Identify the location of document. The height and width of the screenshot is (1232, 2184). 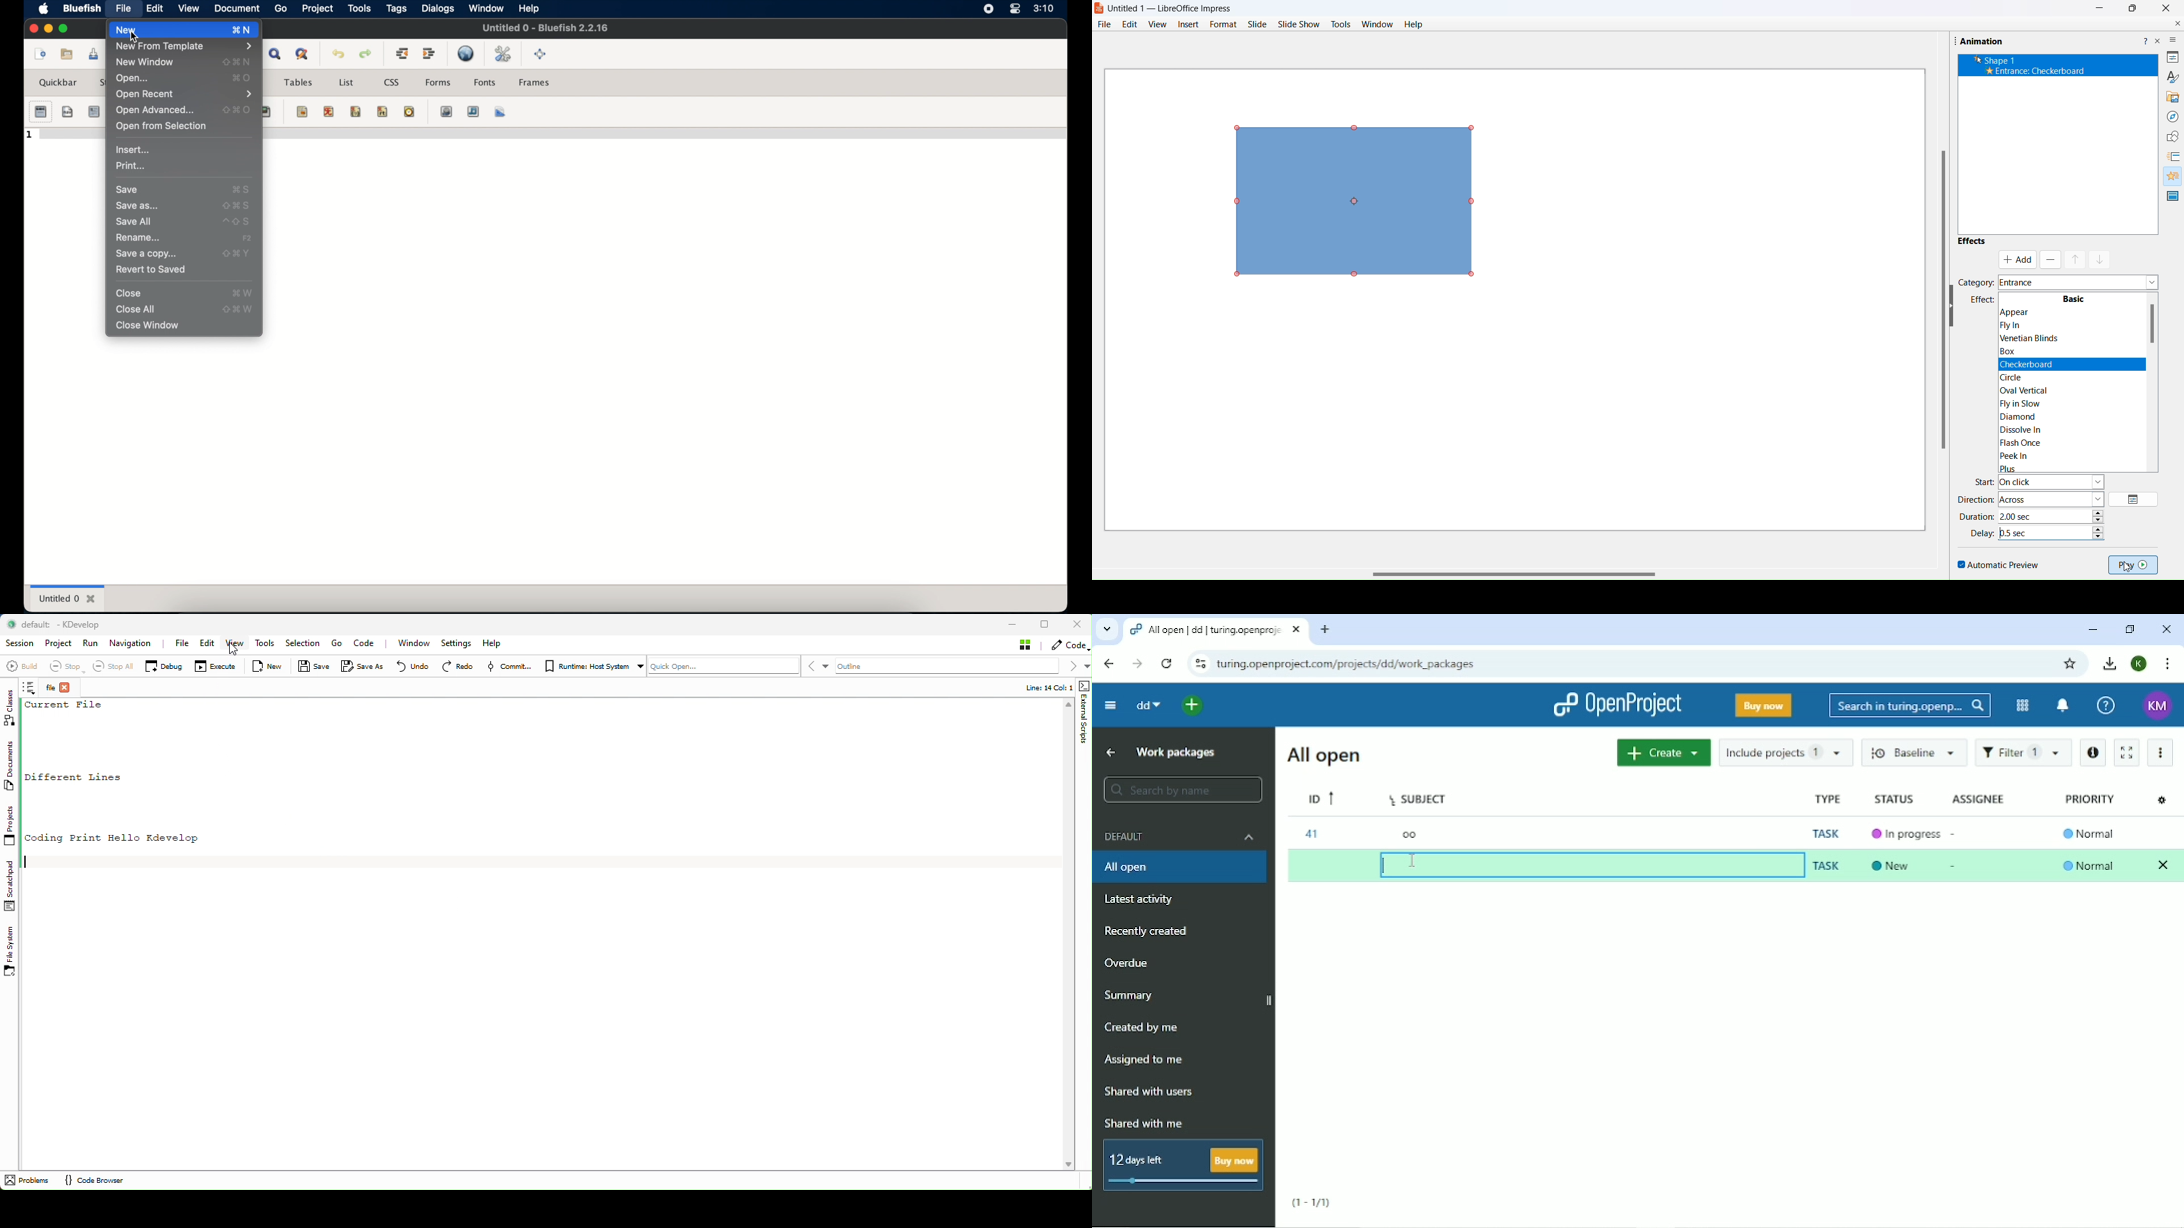
(237, 9).